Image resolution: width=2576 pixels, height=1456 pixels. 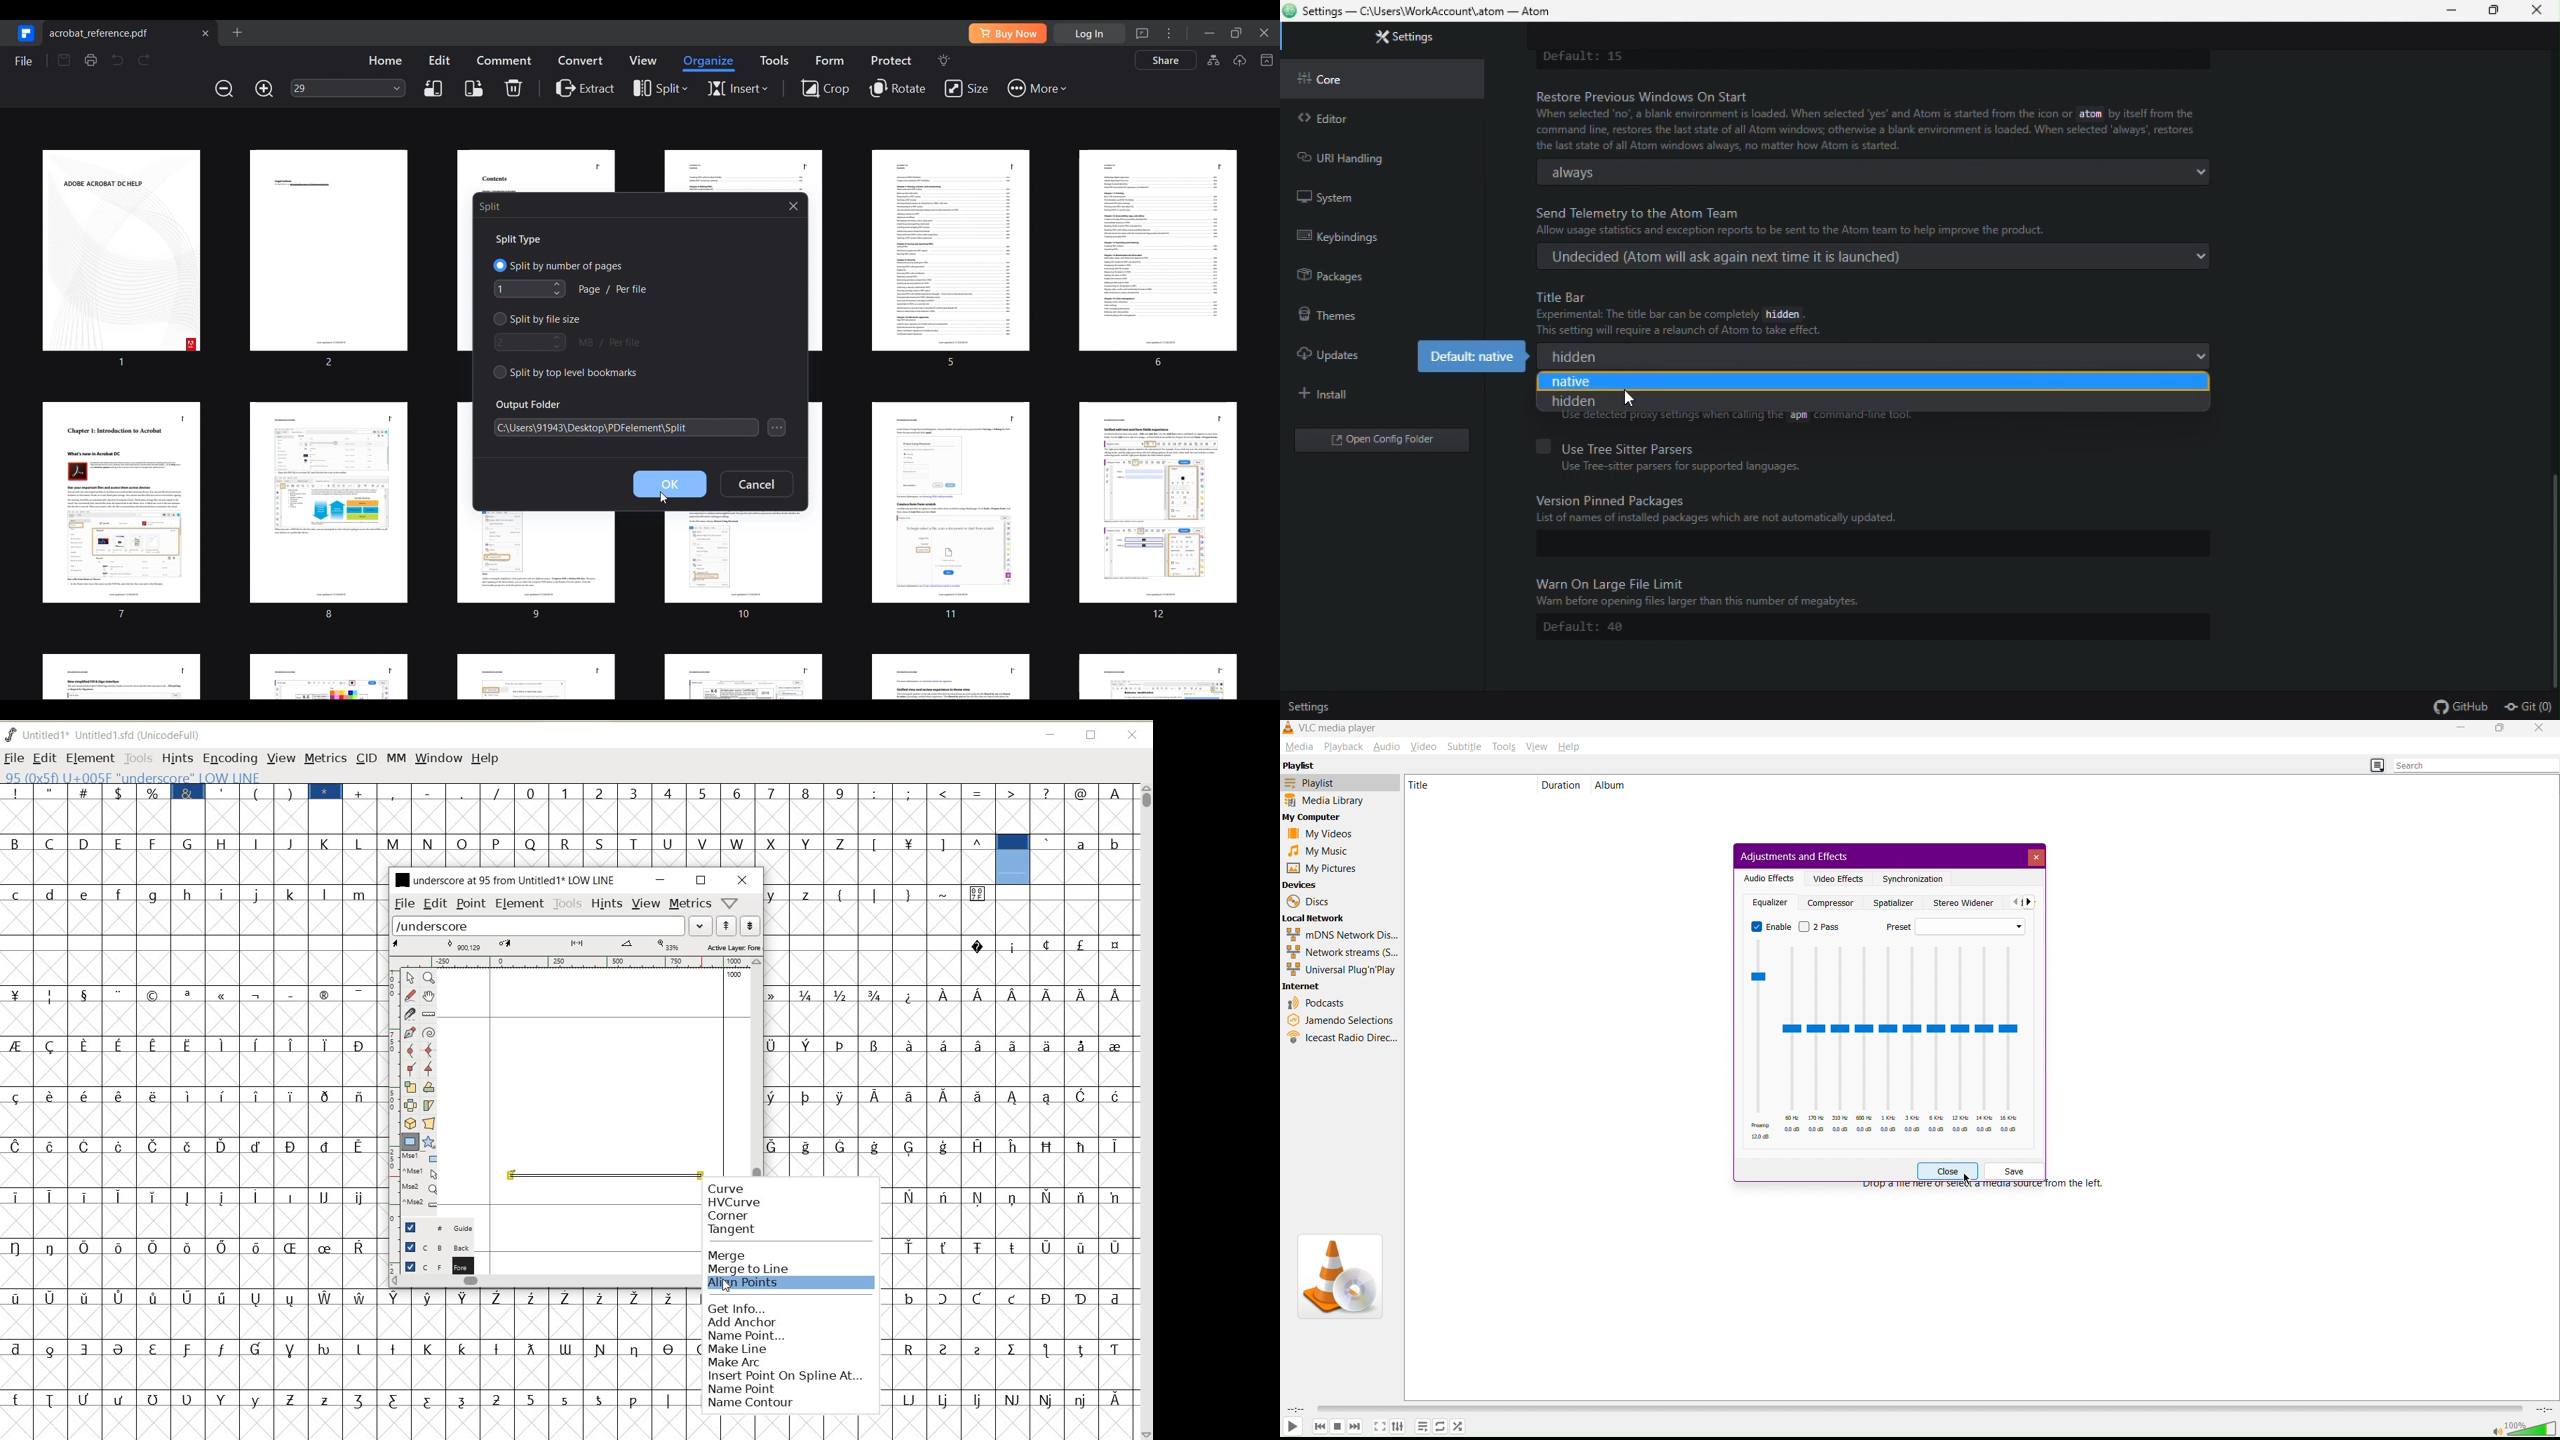 I want to click on FONT NAME, so click(x=504, y=879).